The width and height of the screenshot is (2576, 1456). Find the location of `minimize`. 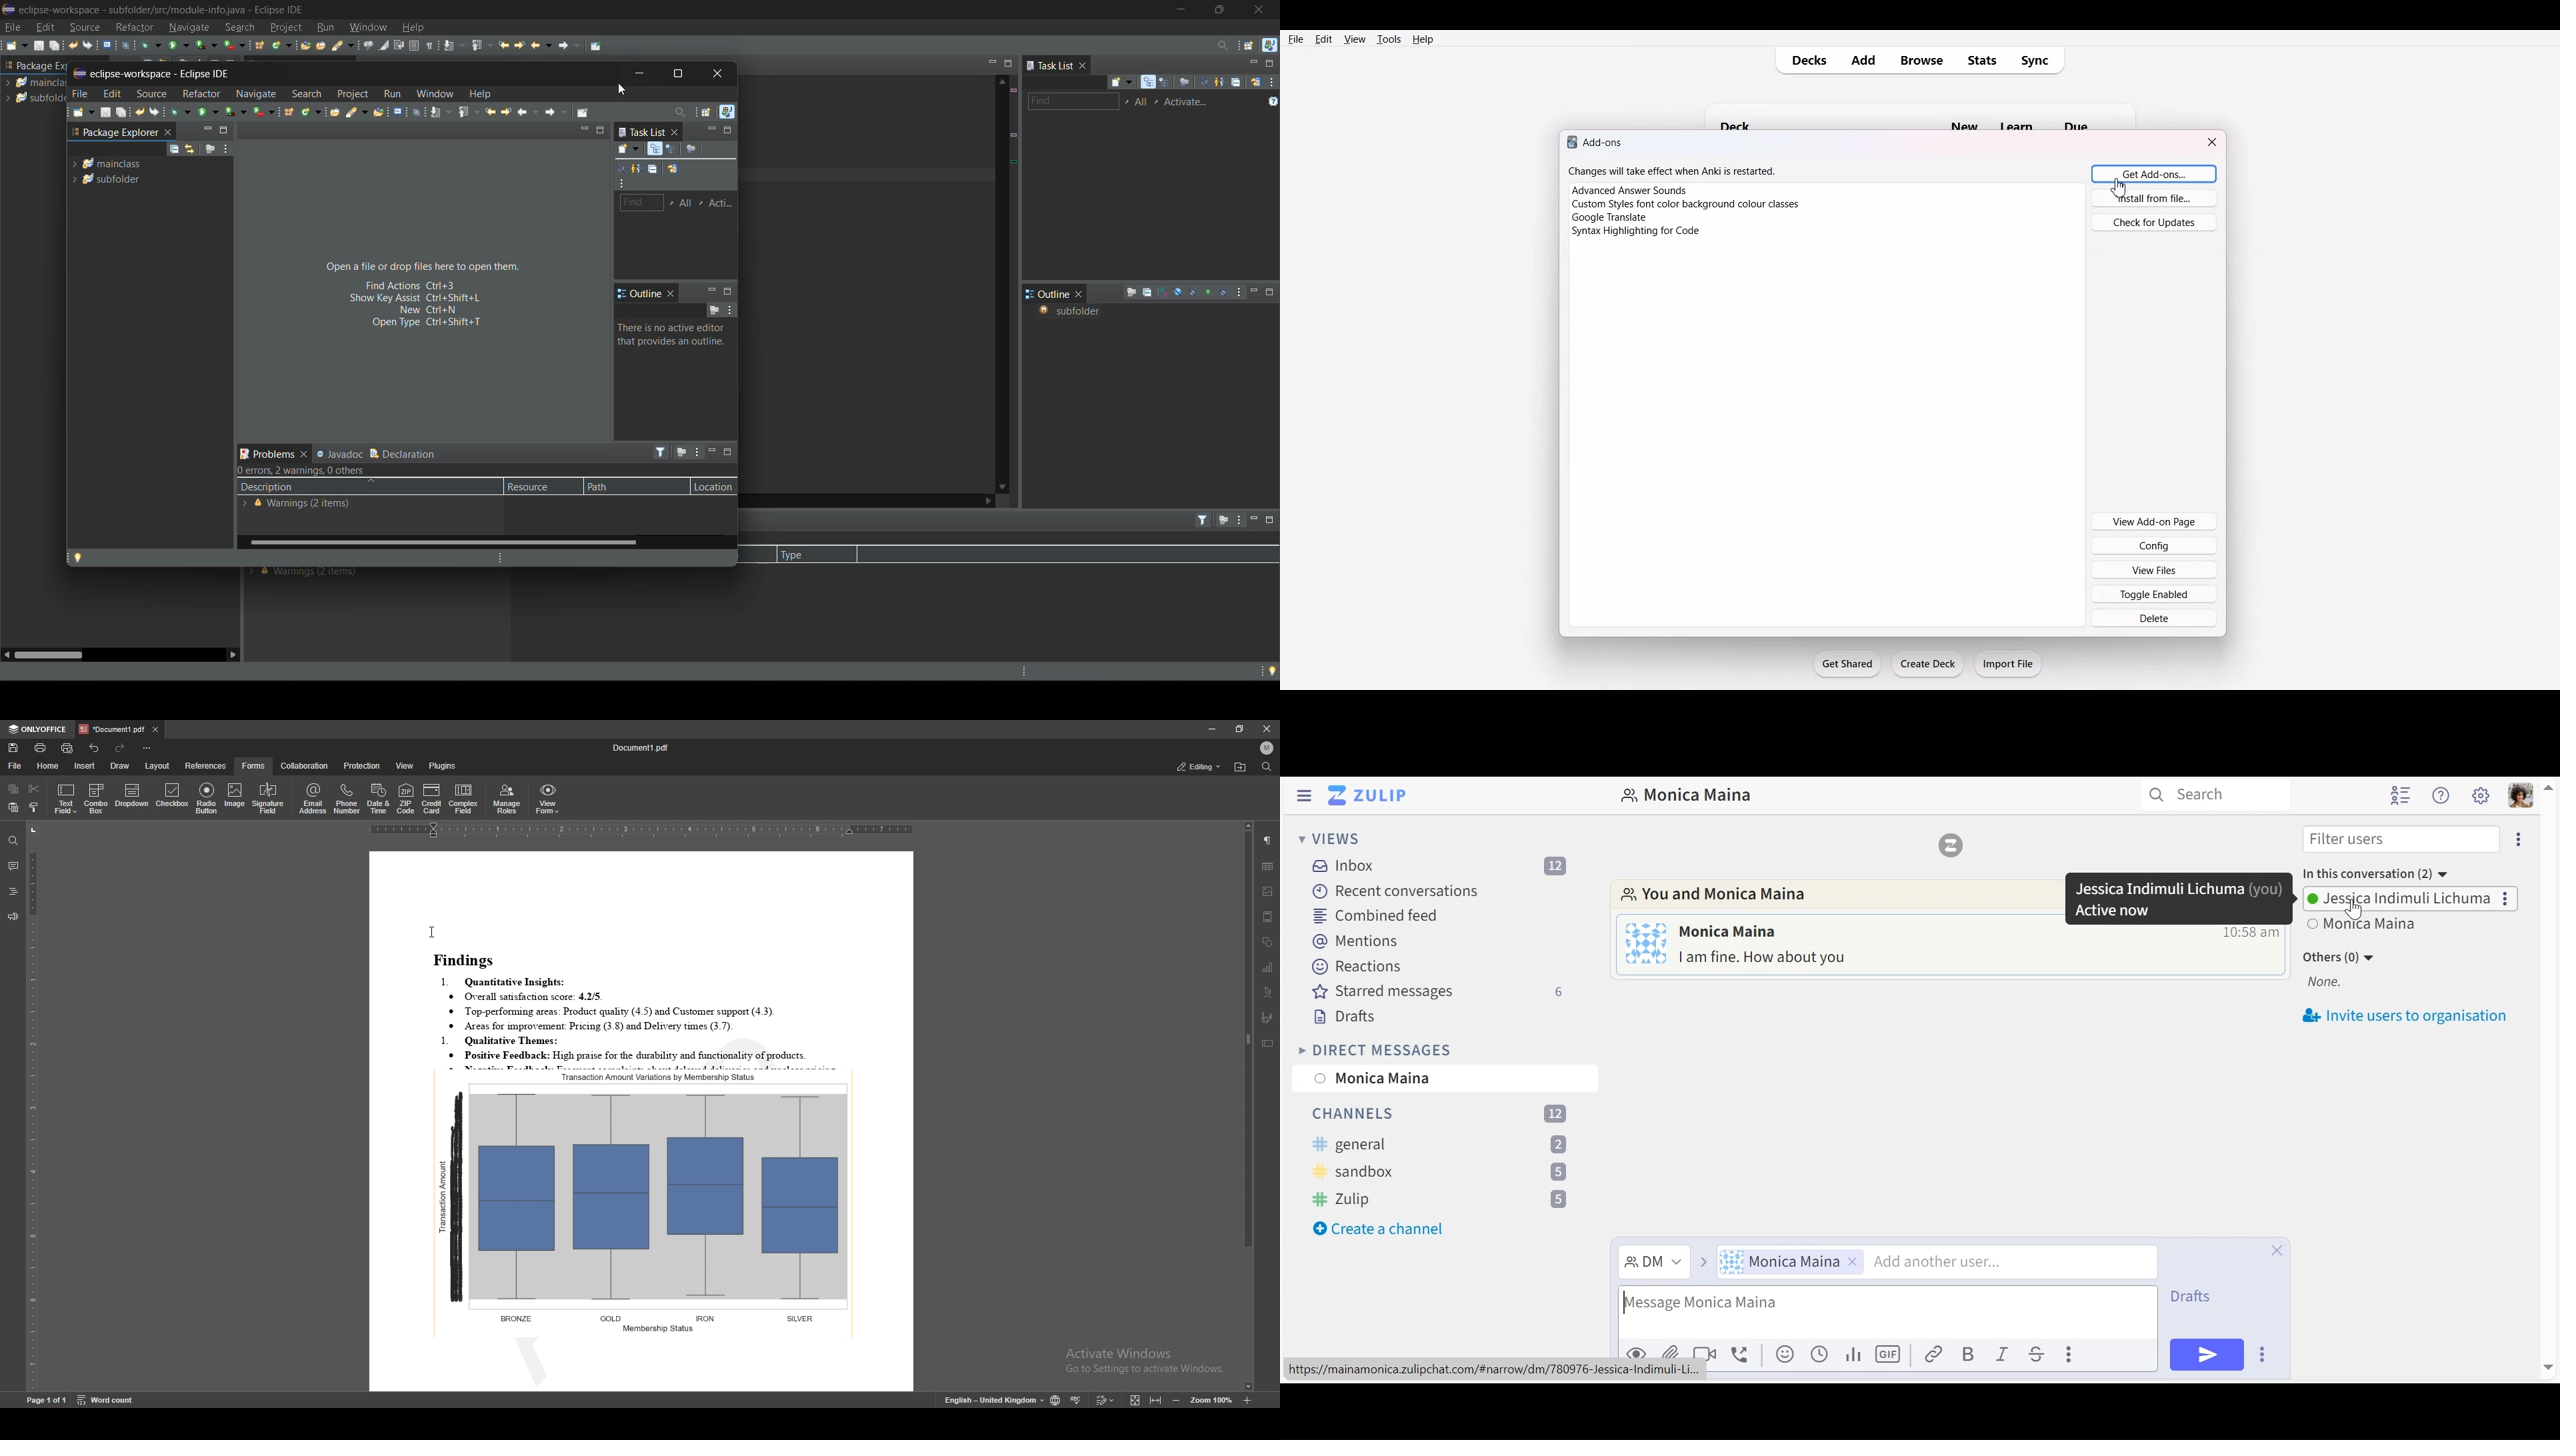

minimize is located at coordinates (207, 128).